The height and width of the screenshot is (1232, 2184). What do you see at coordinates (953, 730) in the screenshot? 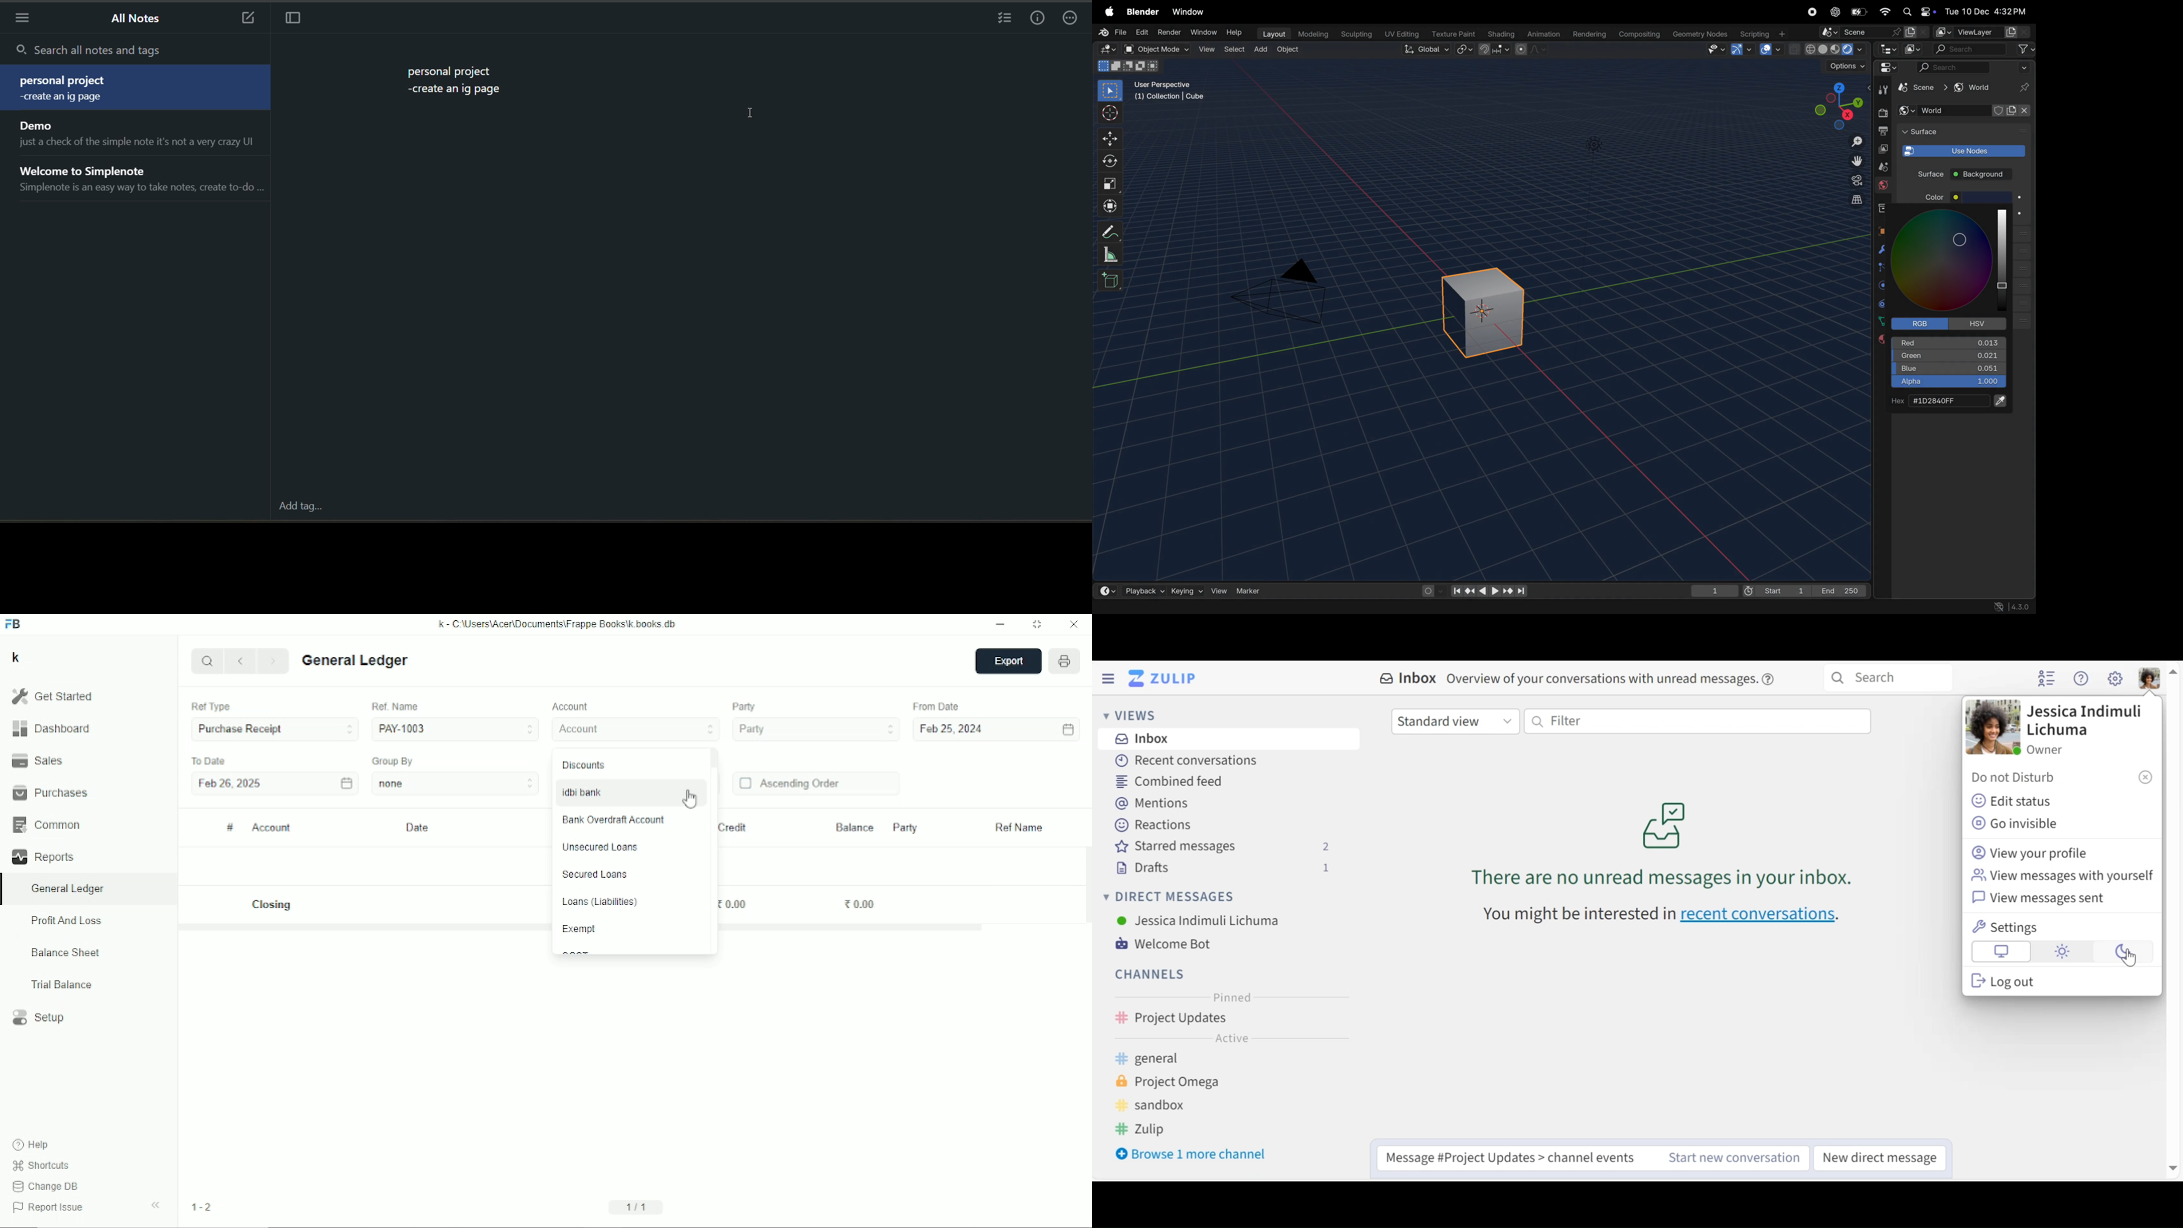
I see `Feb 25, 2024` at bounding box center [953, 730].